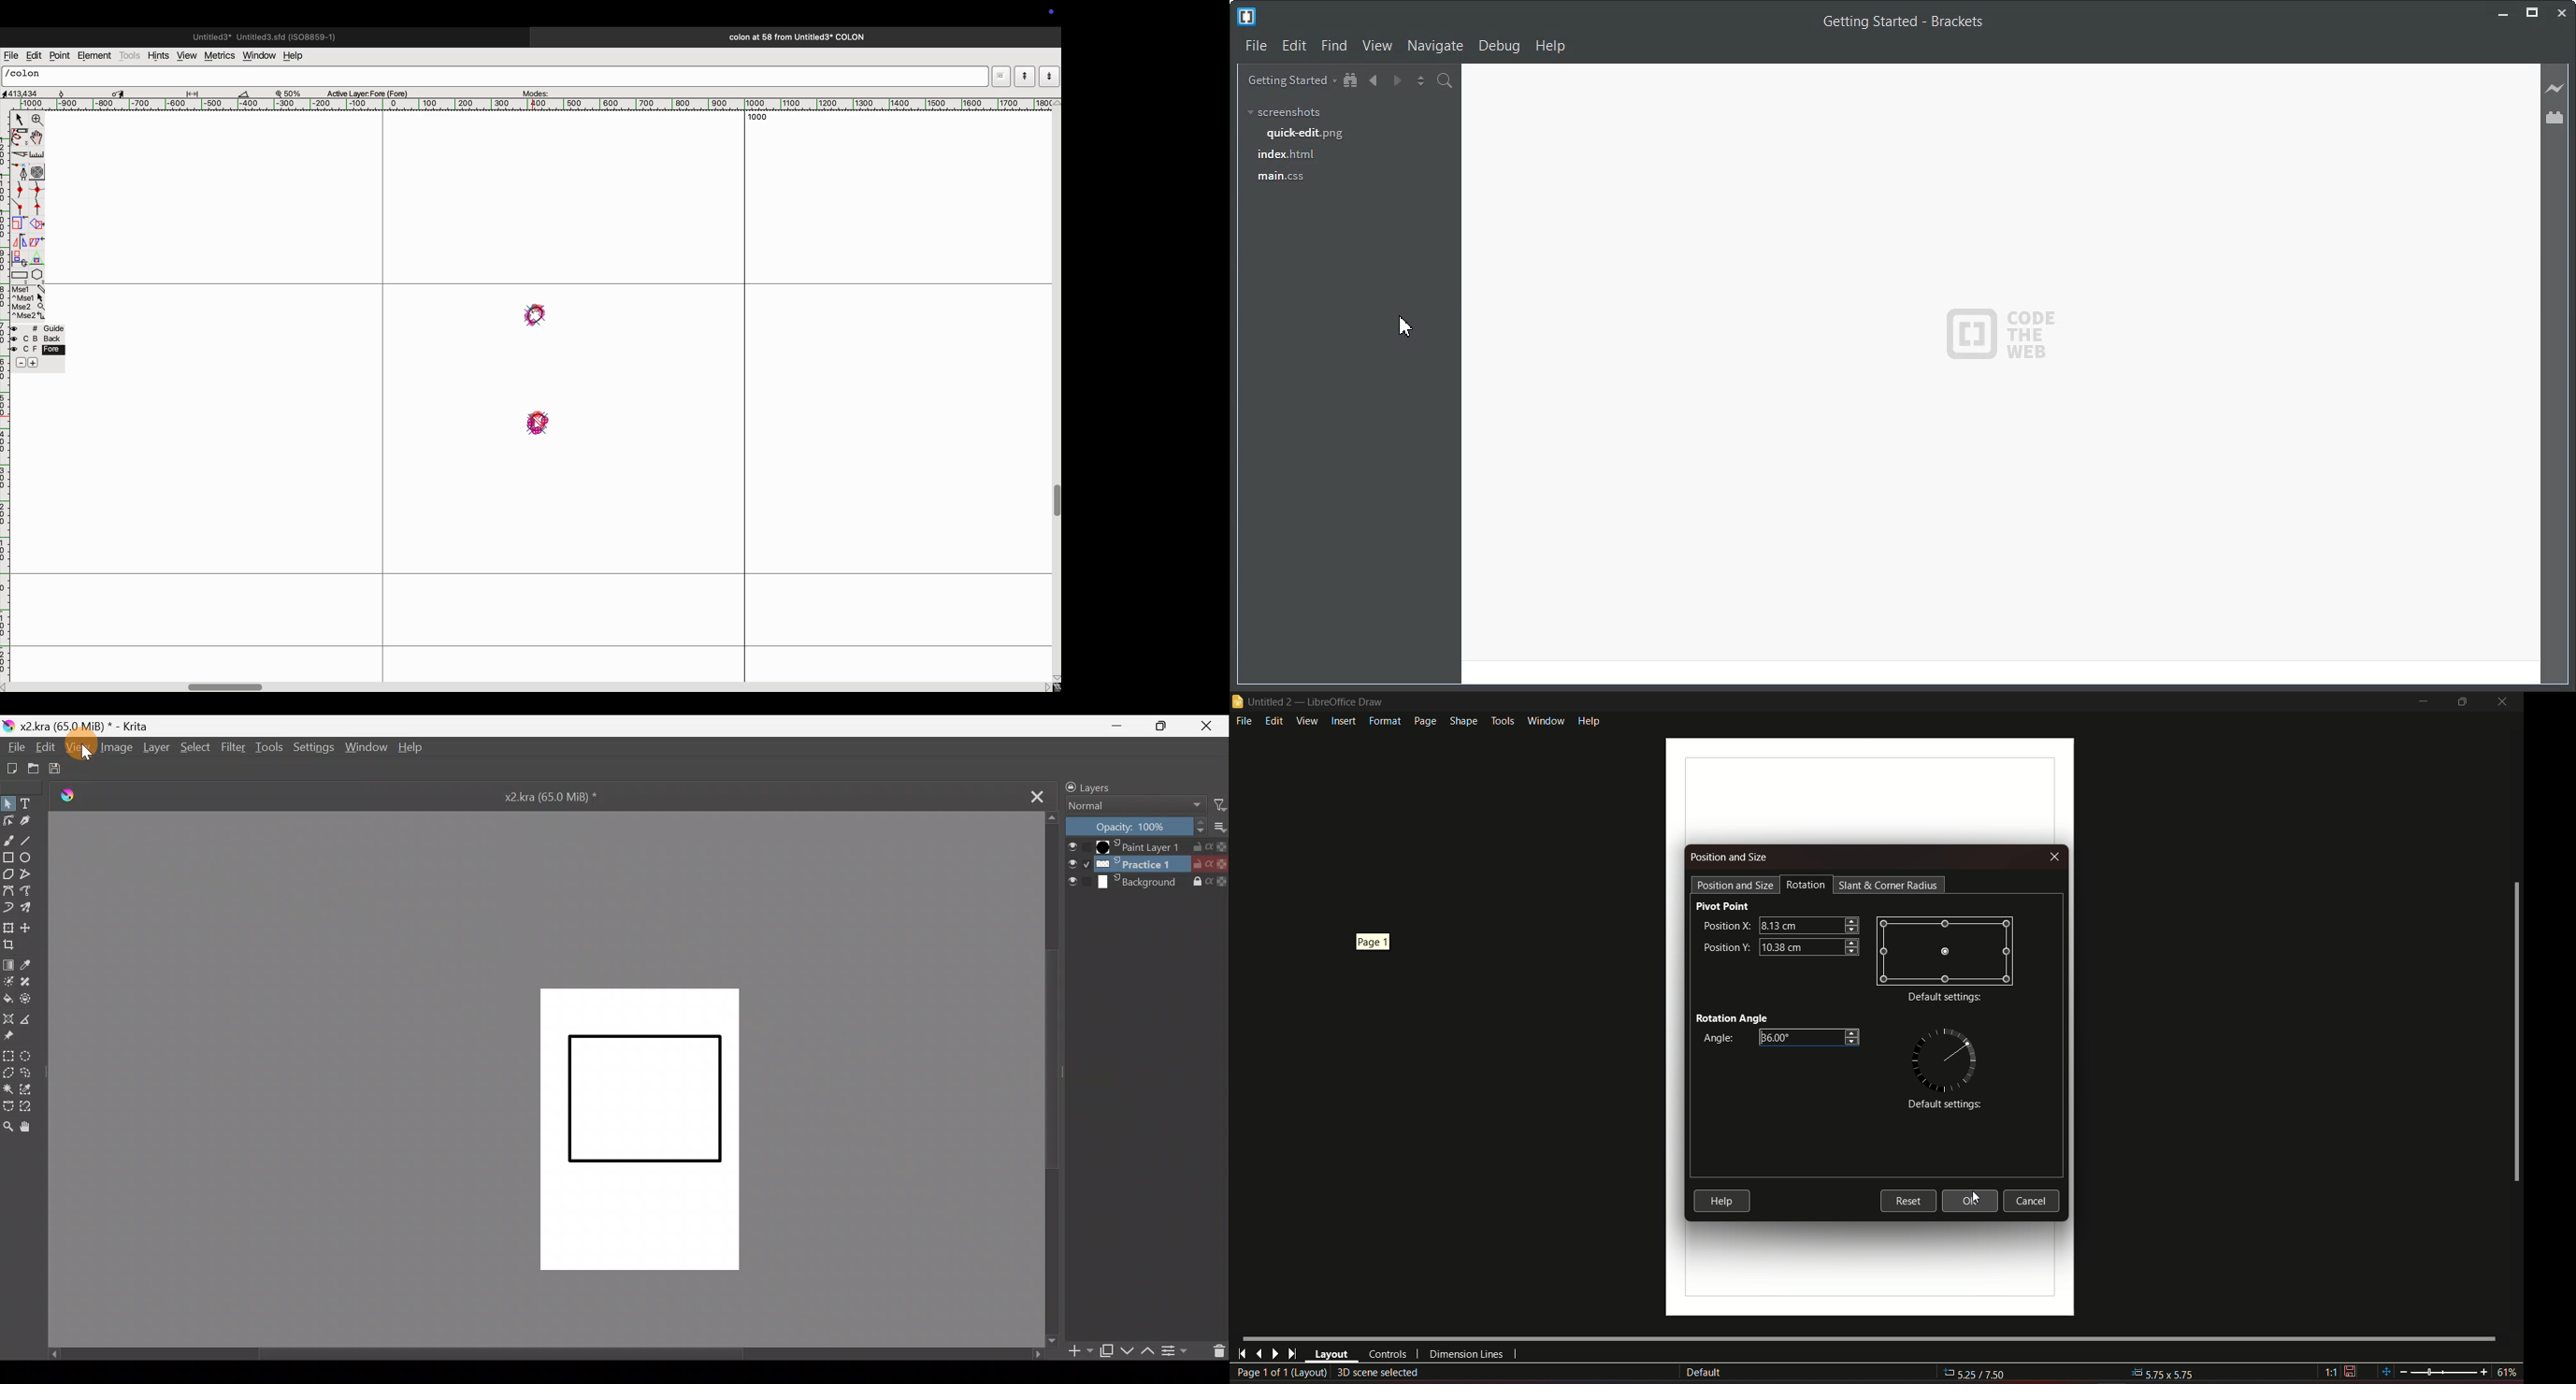 The image size is (2576, 1400). I want to click on textbox, so click(1809, 924).